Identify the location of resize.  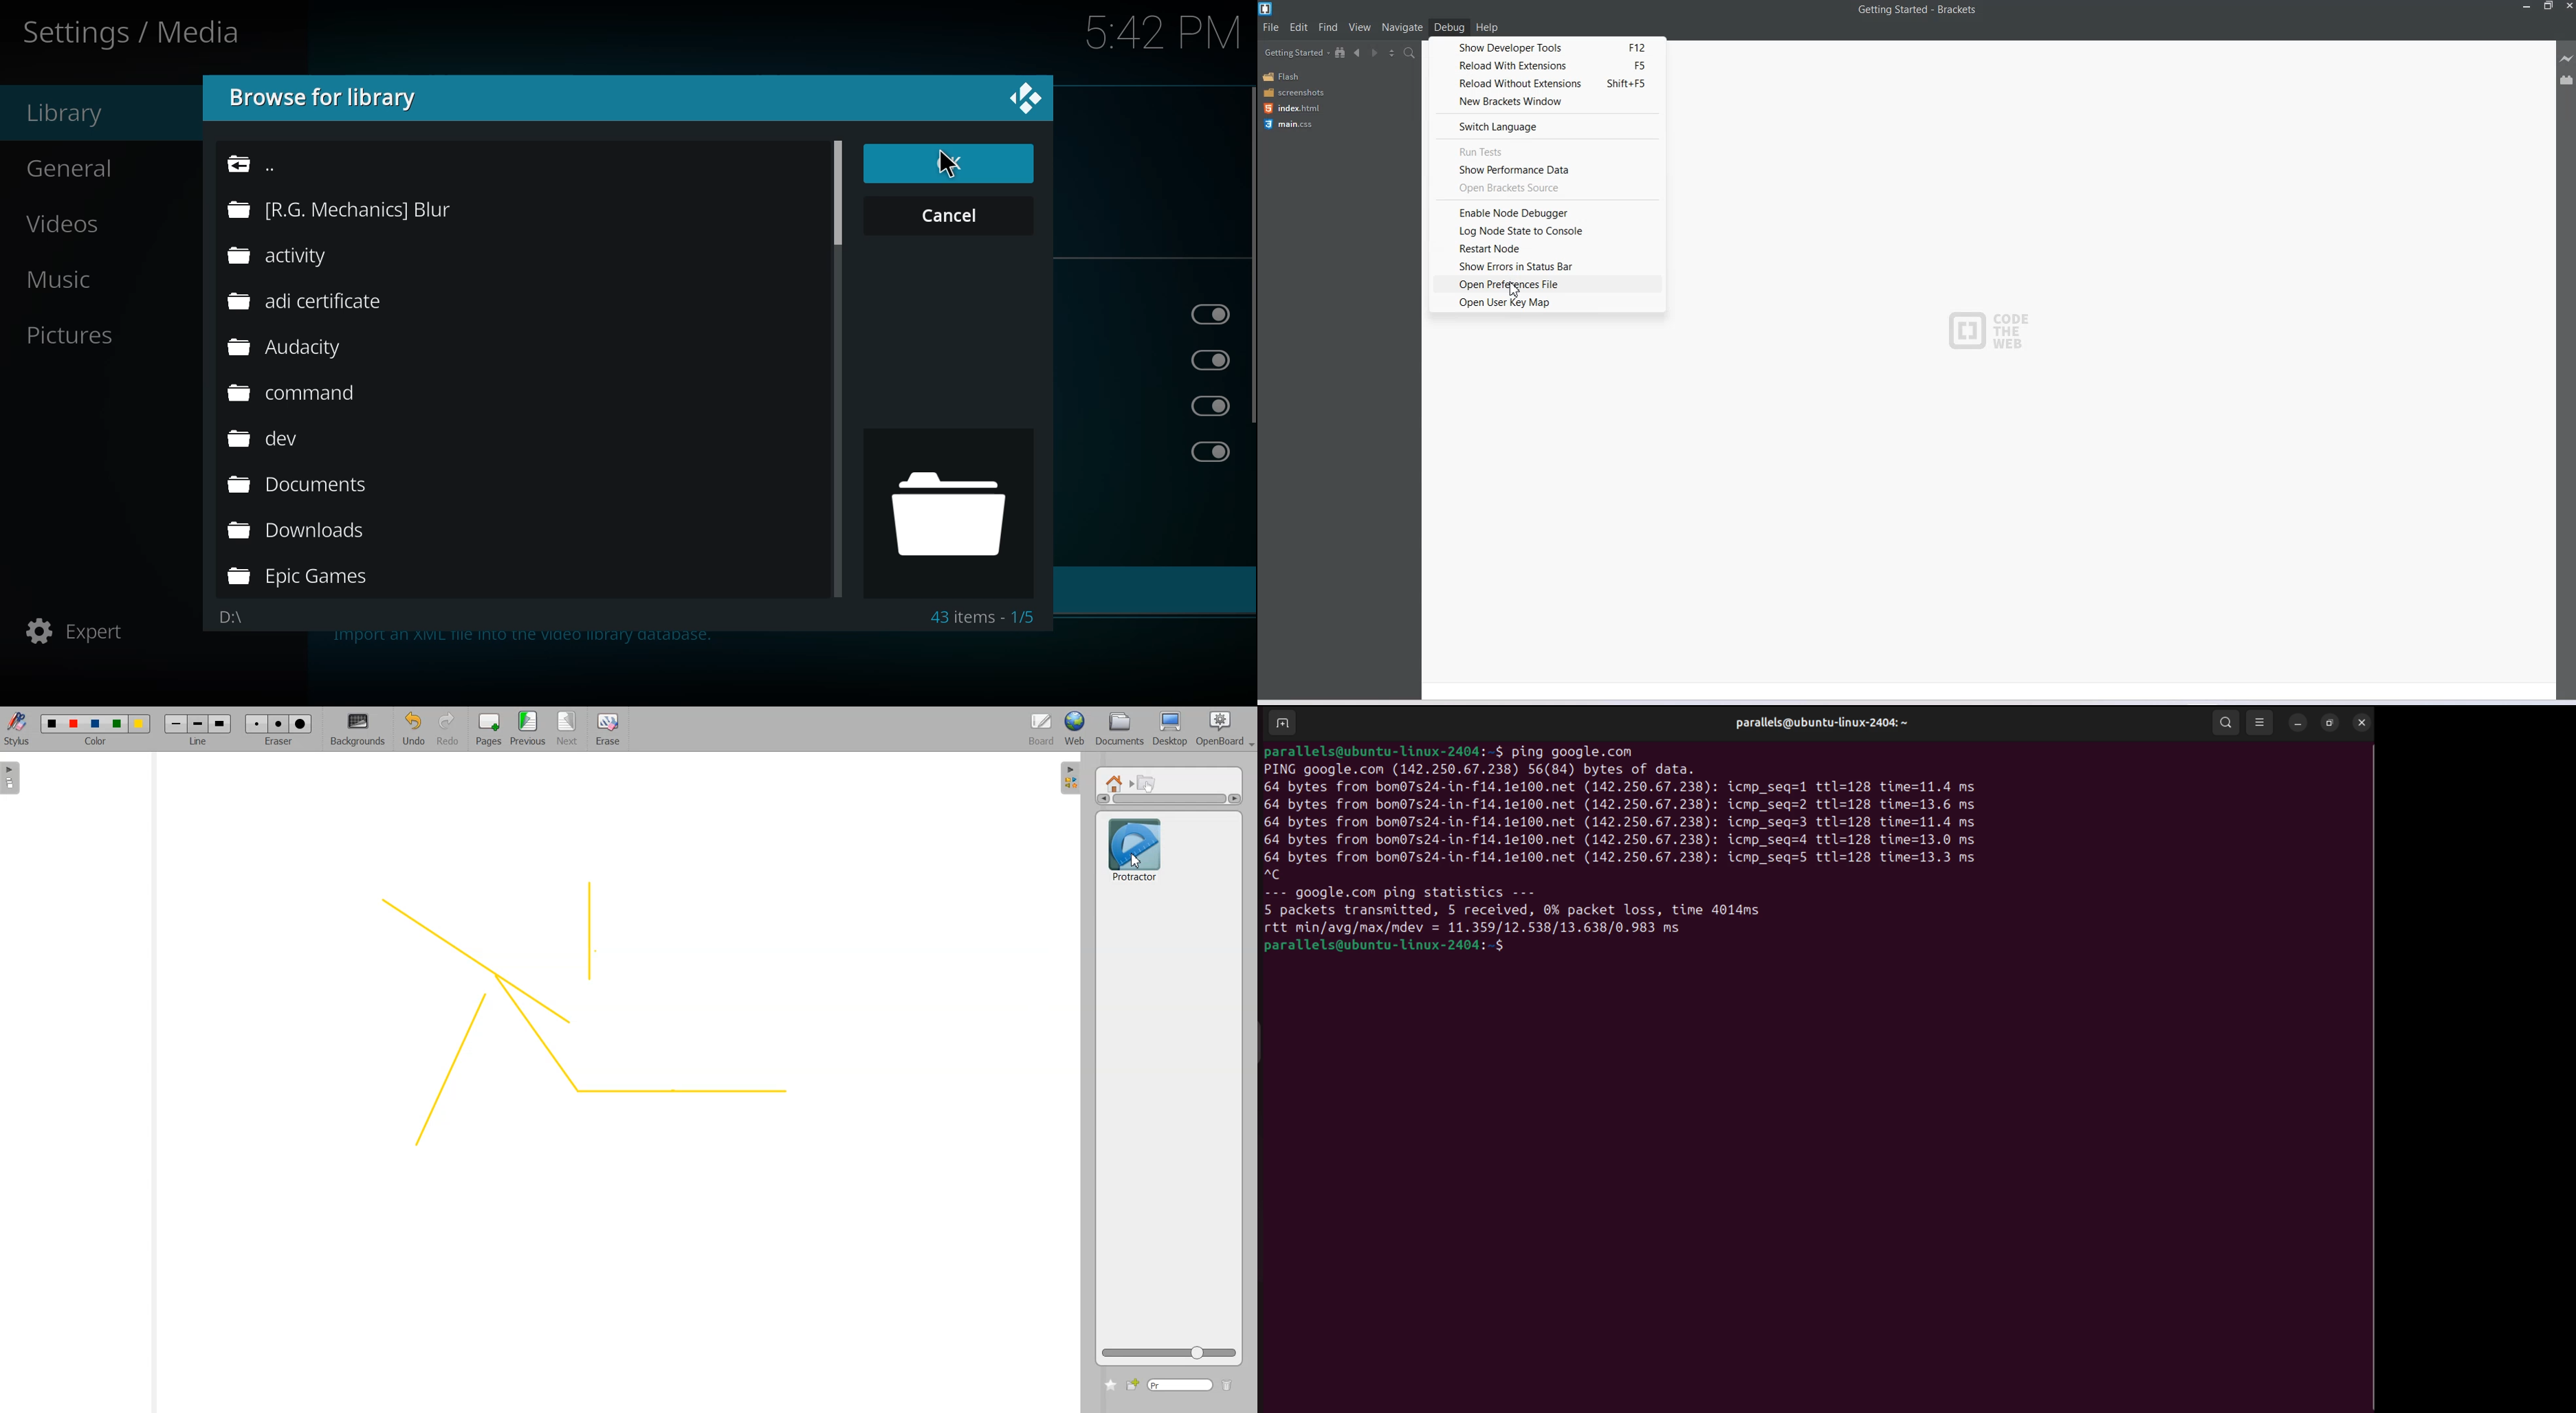
(2328, 722).